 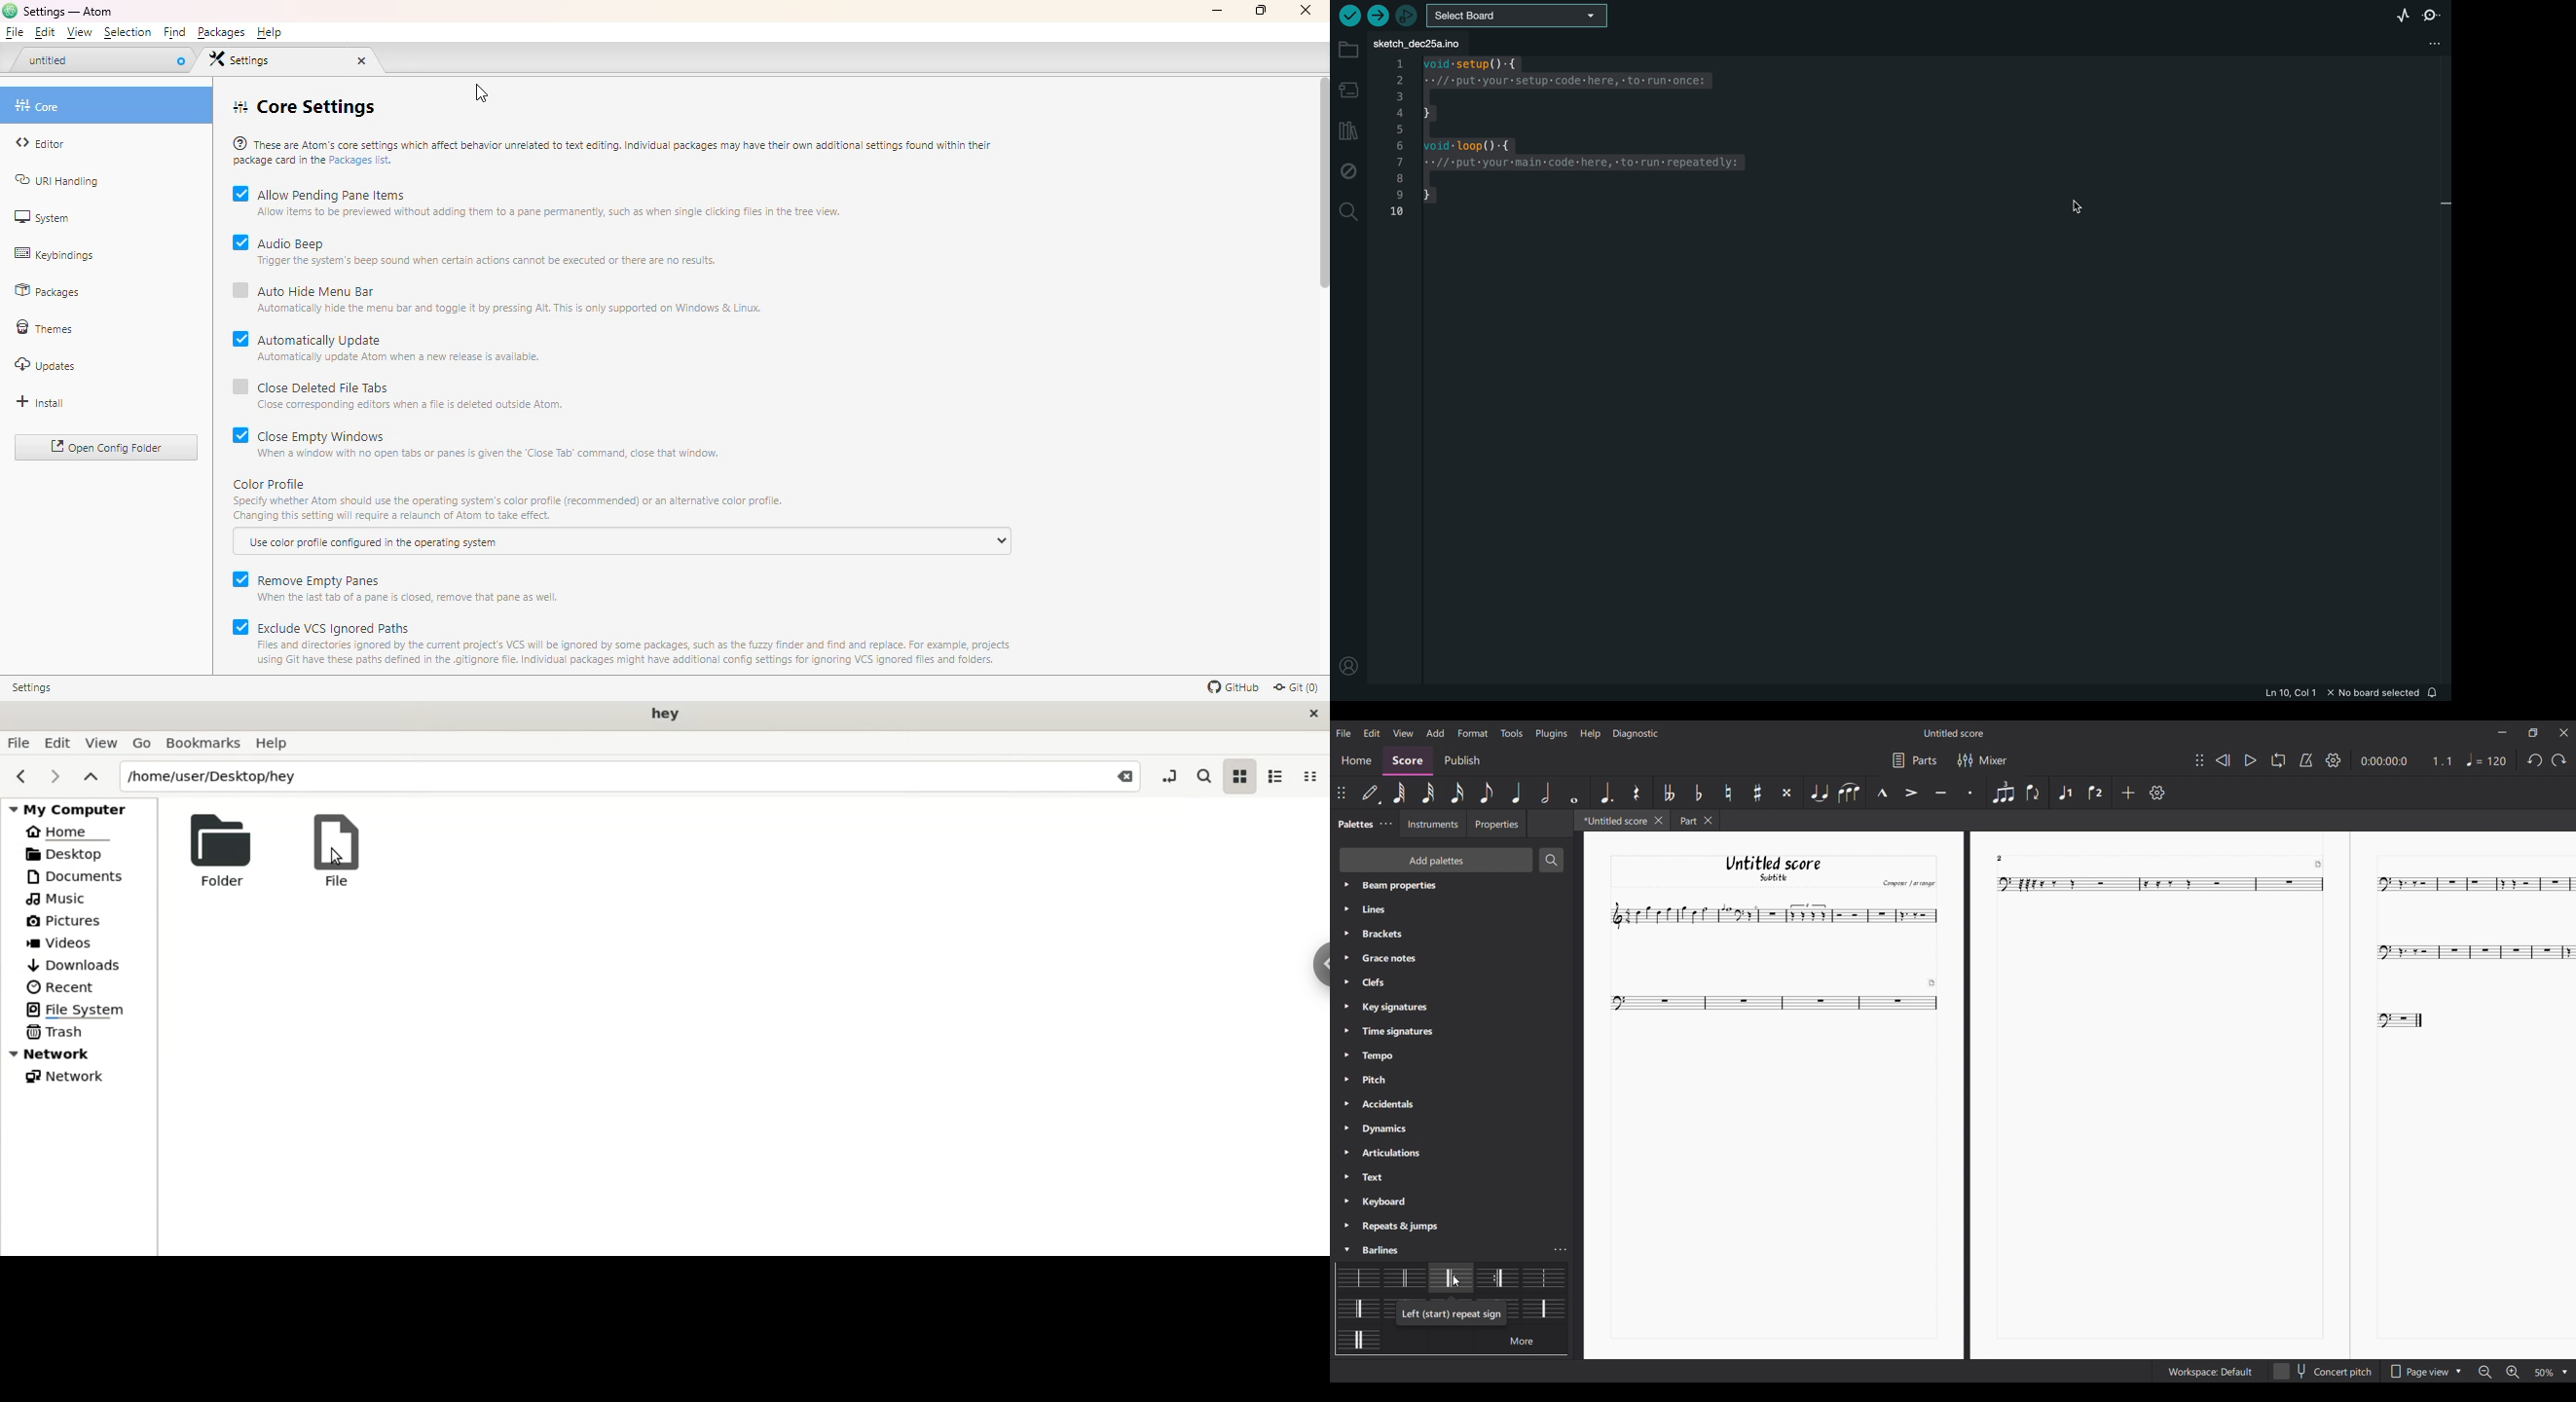 I want to click on File menu , so click(x=1343, y=733).